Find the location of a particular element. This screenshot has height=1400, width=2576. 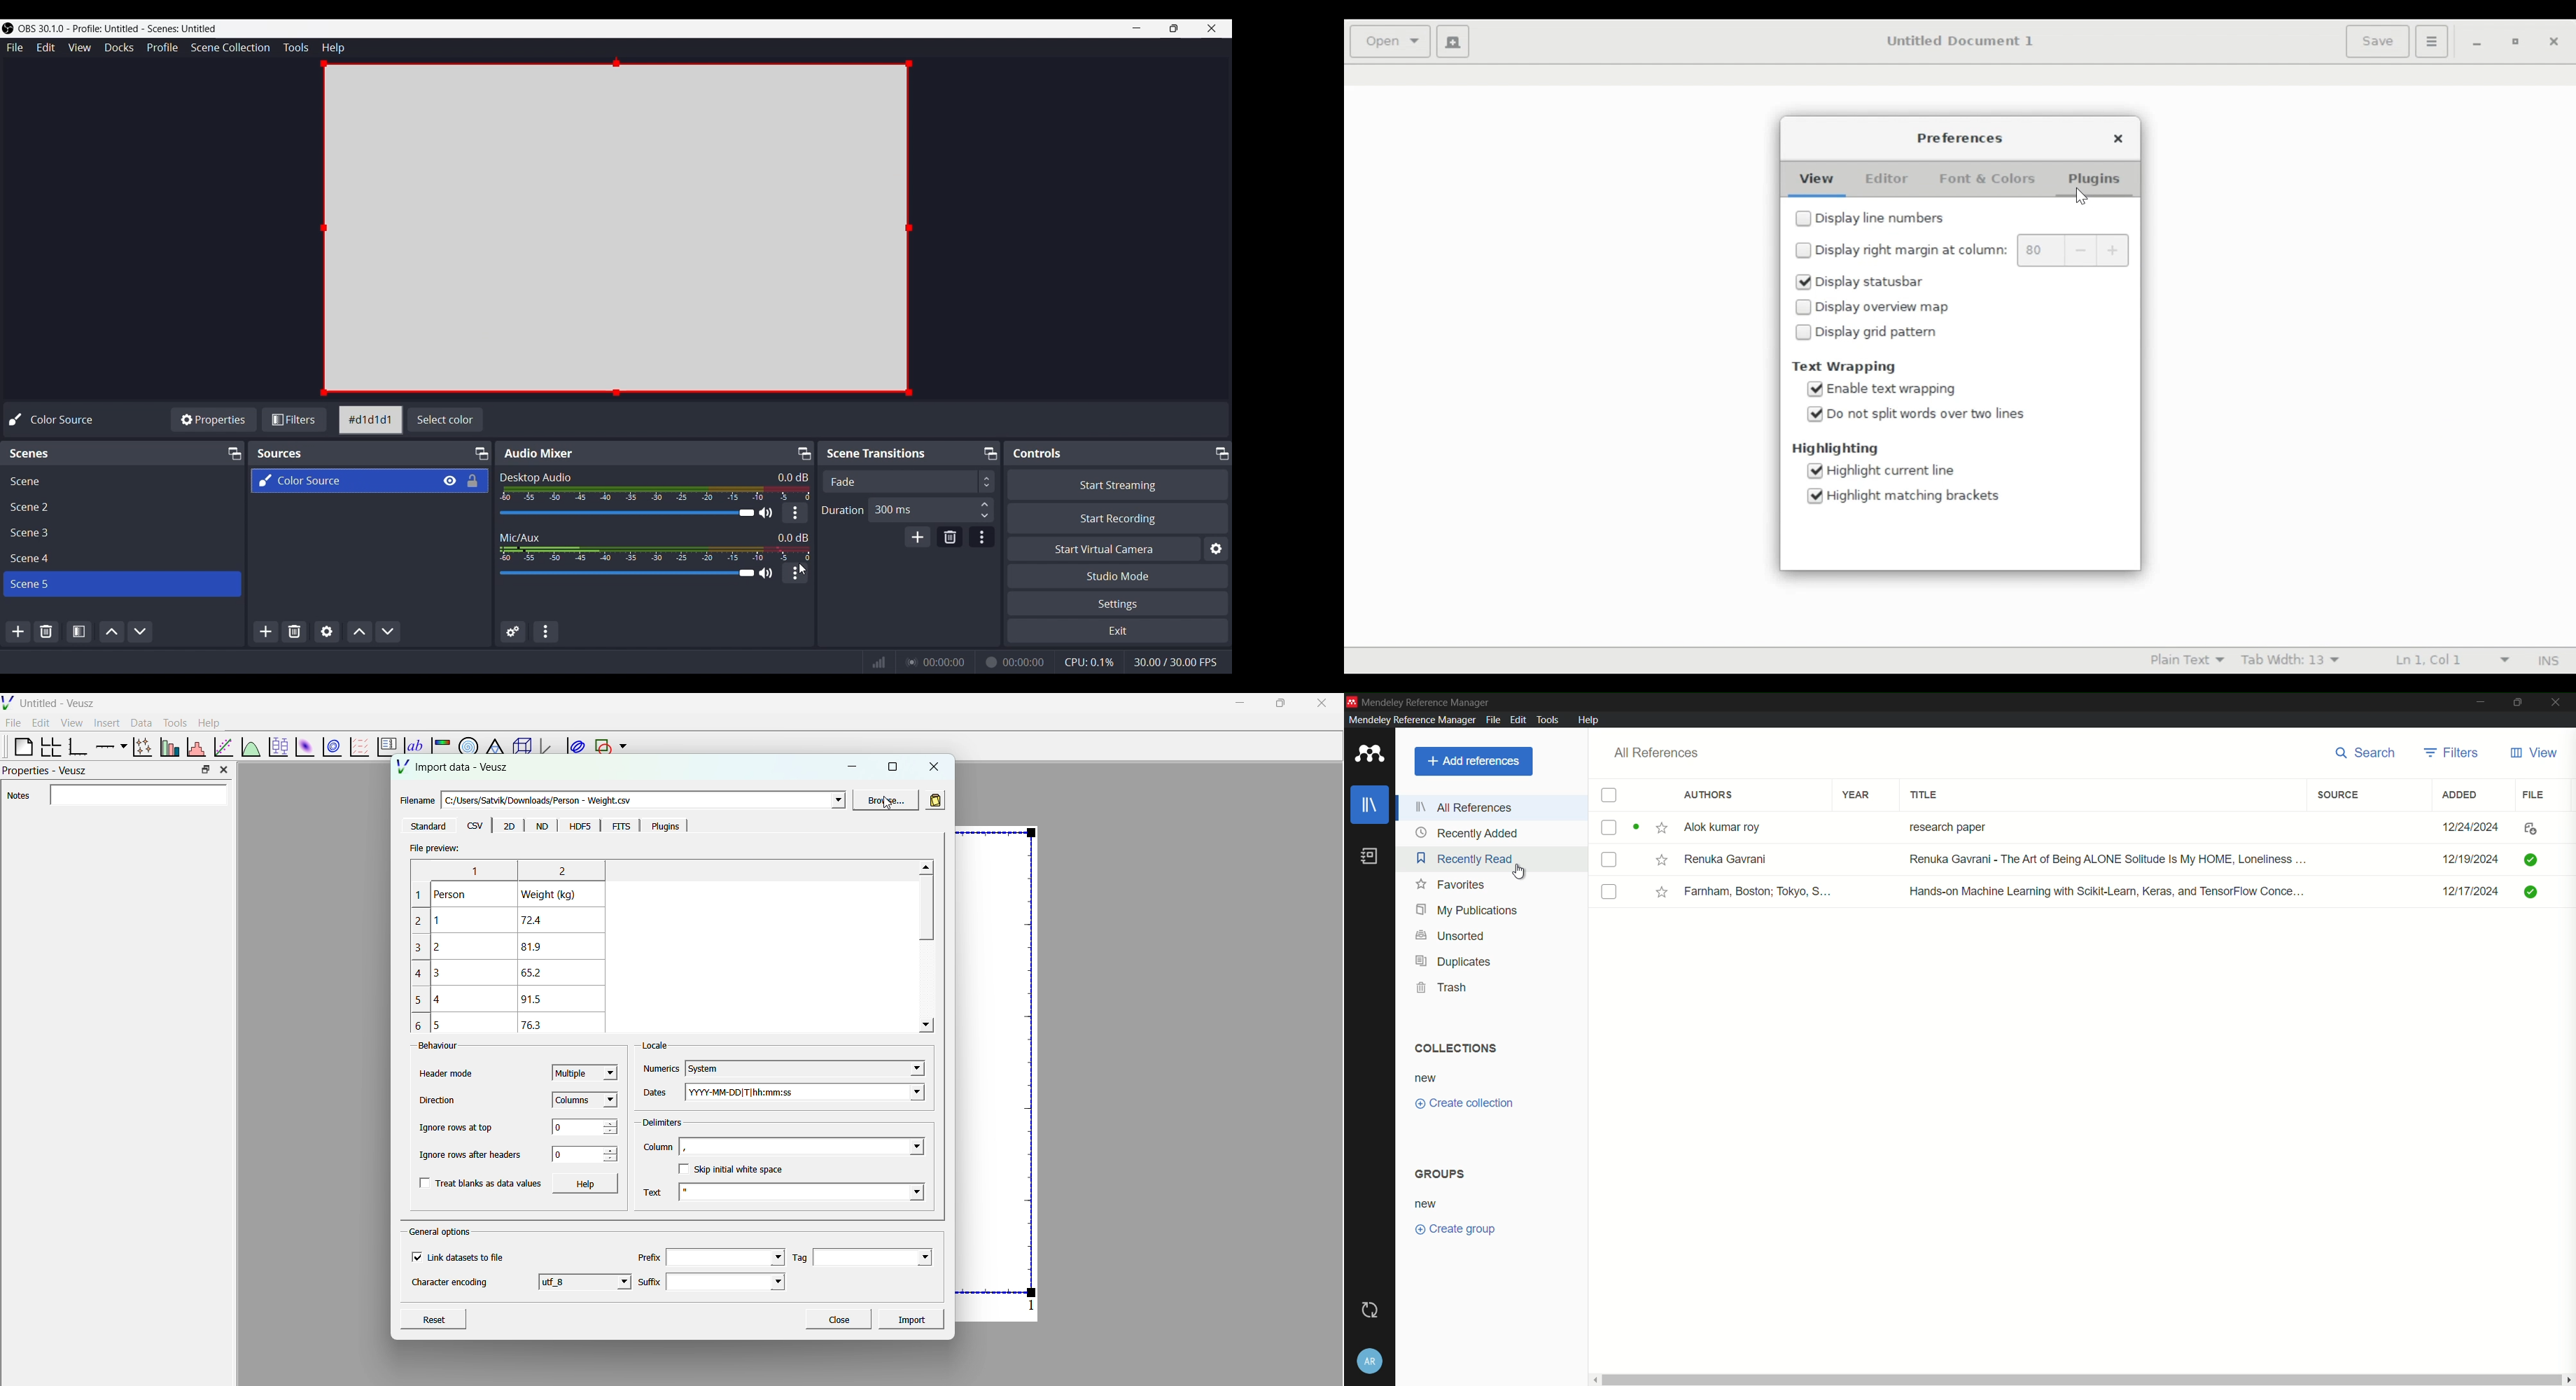

Docks is located at coordinates (119, 47).